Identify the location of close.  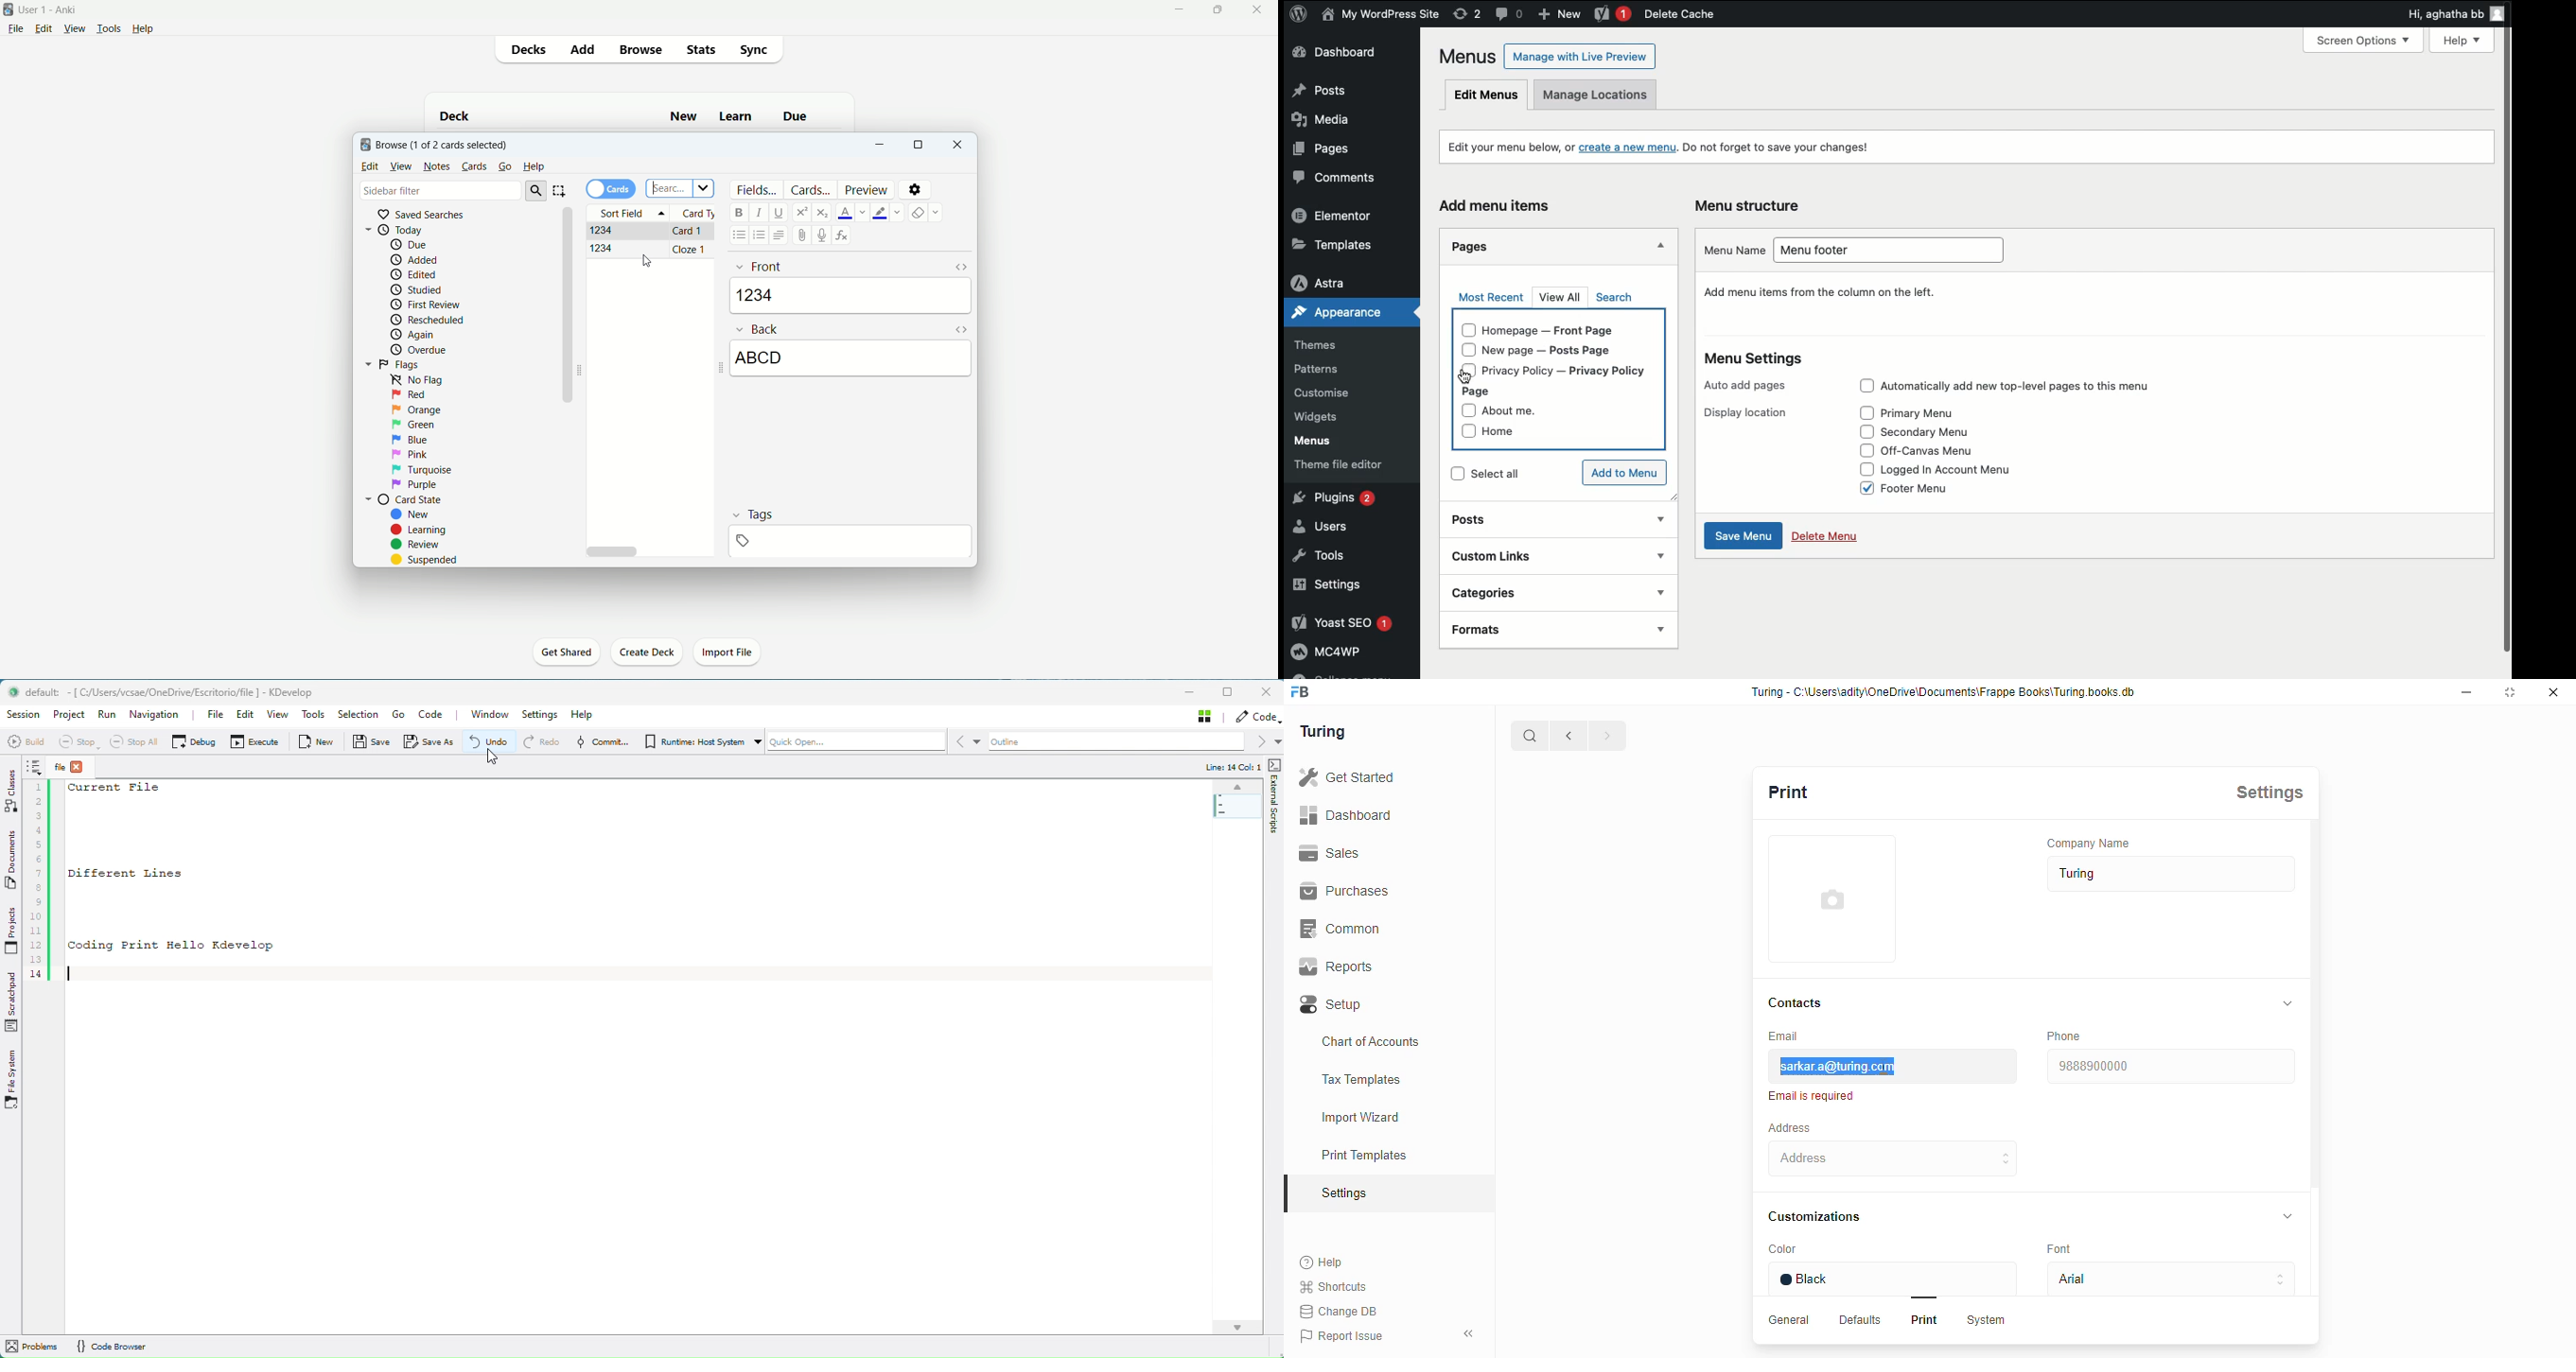
(2556, 693).